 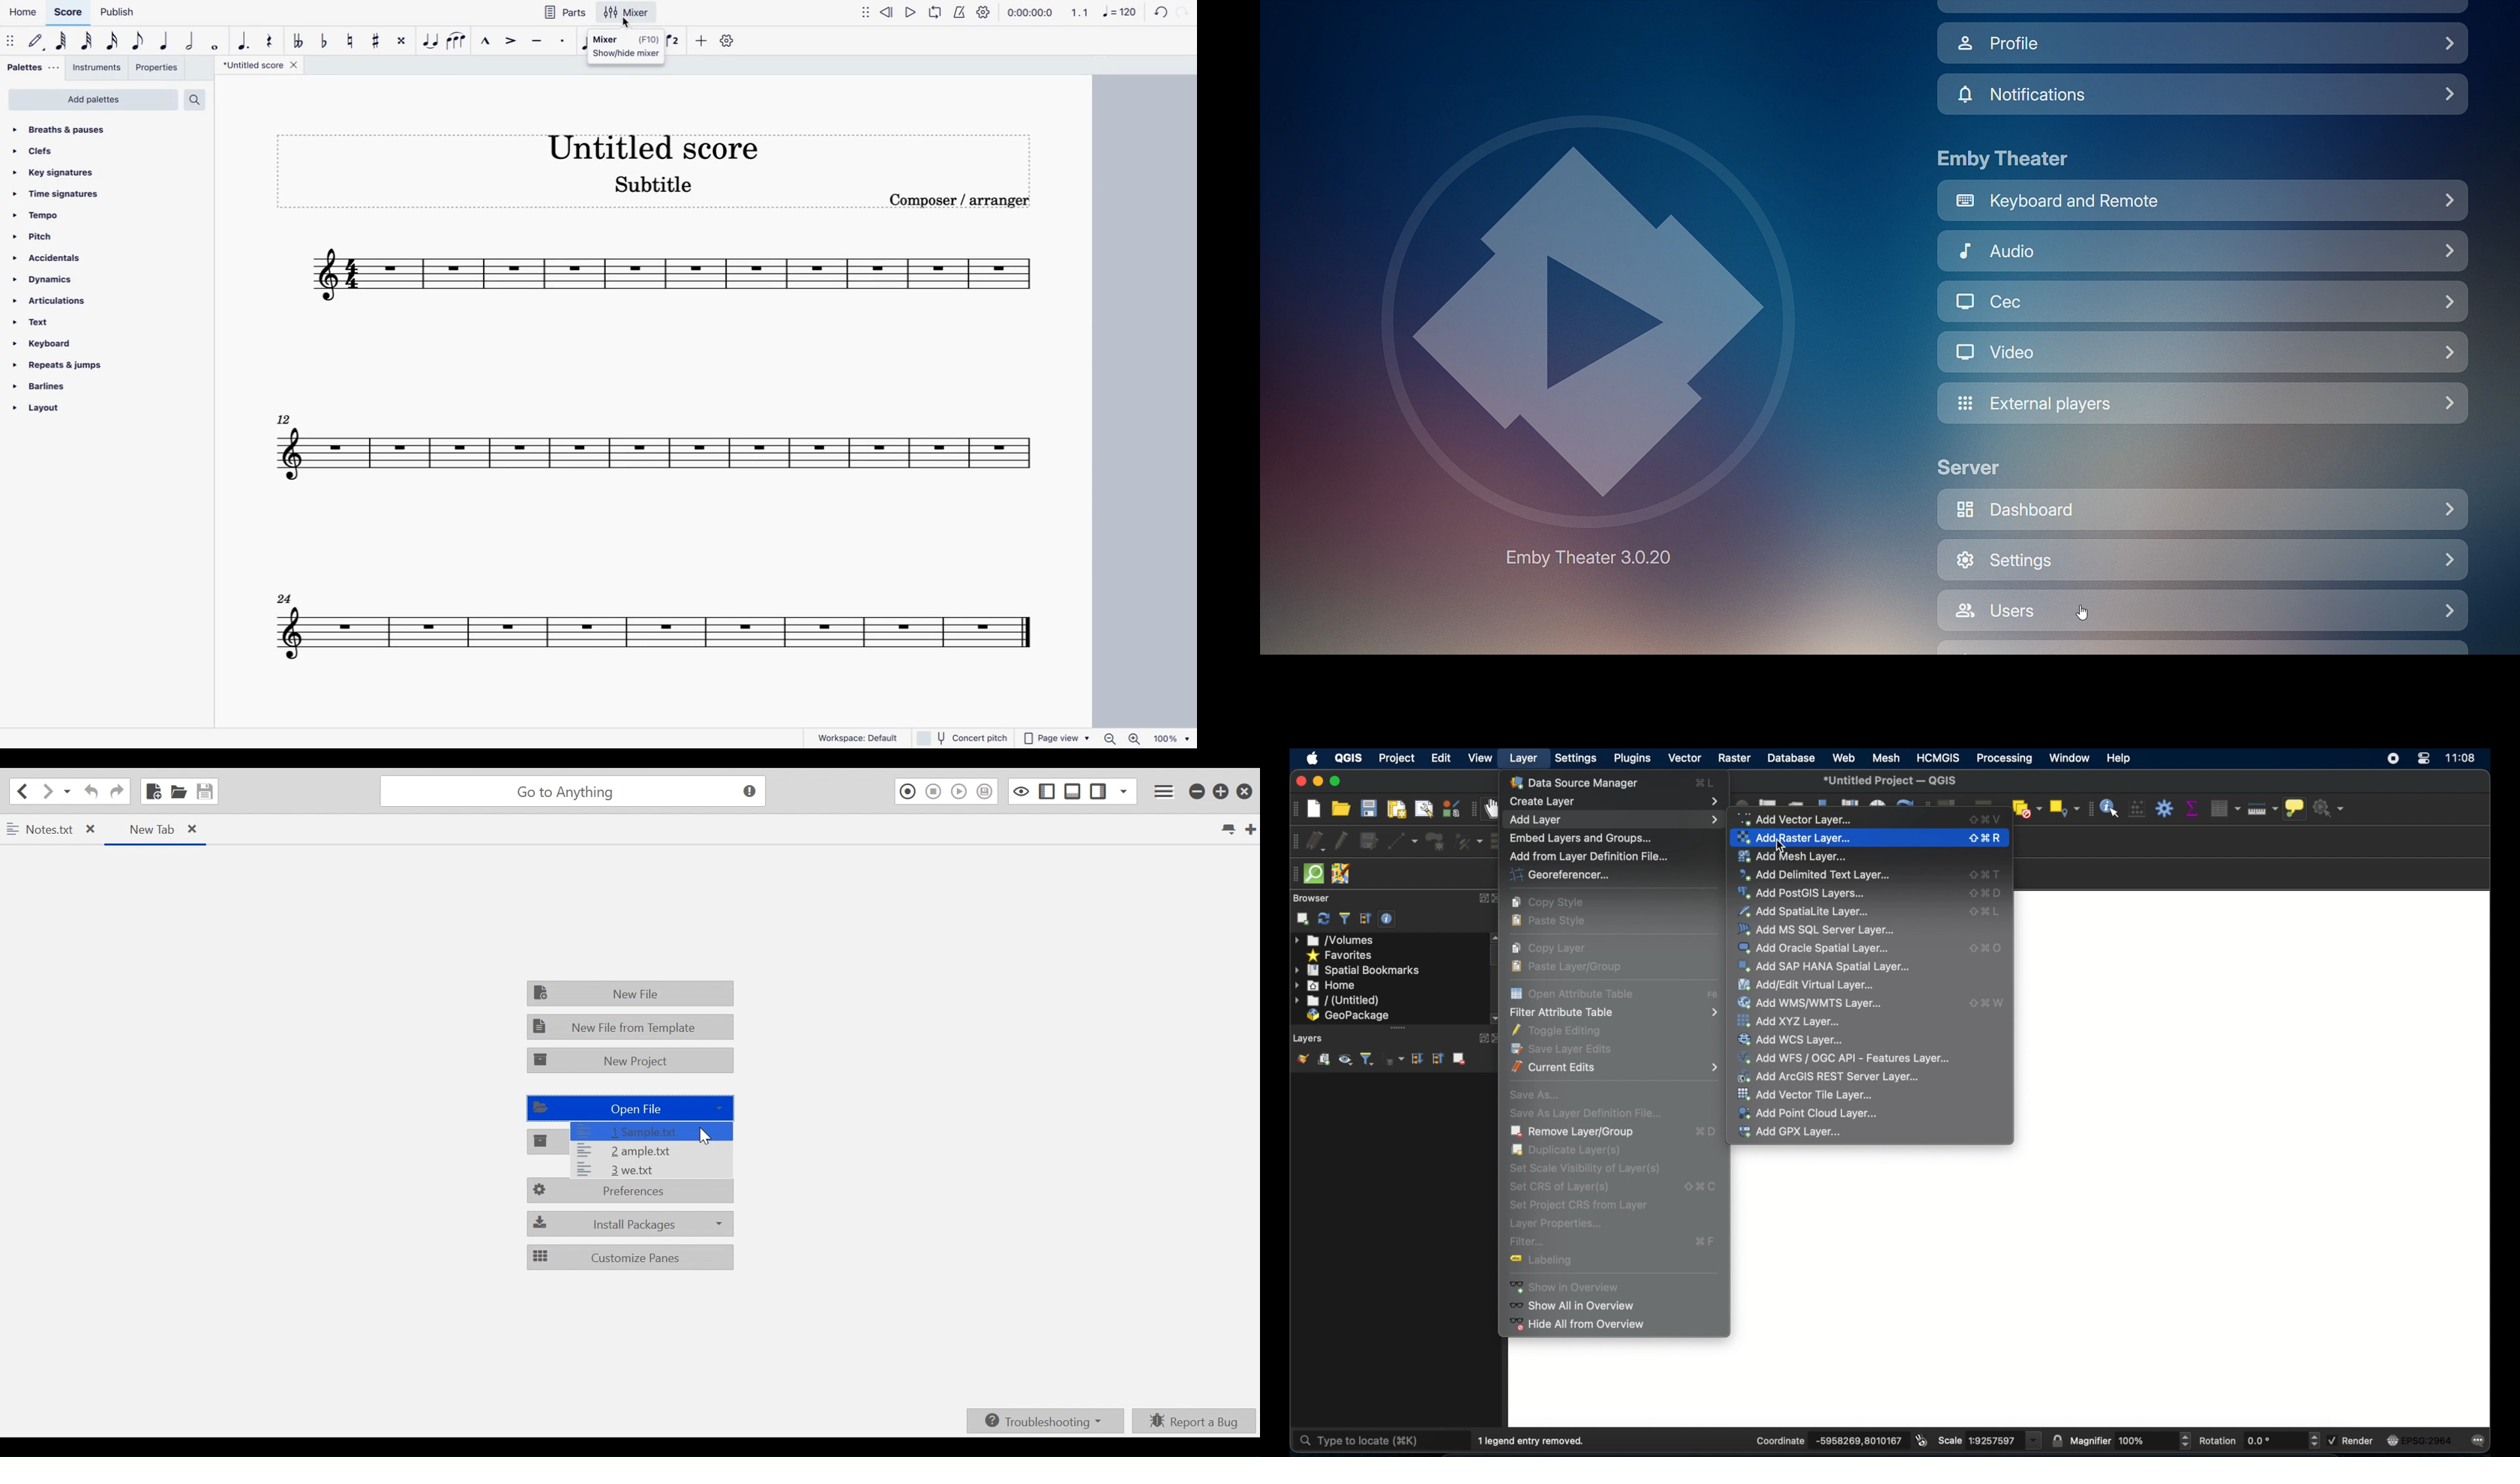 What do you see at coordinates (166, 42) in the screenshot?
I see `quarter note` at bounding box center [166, 42].